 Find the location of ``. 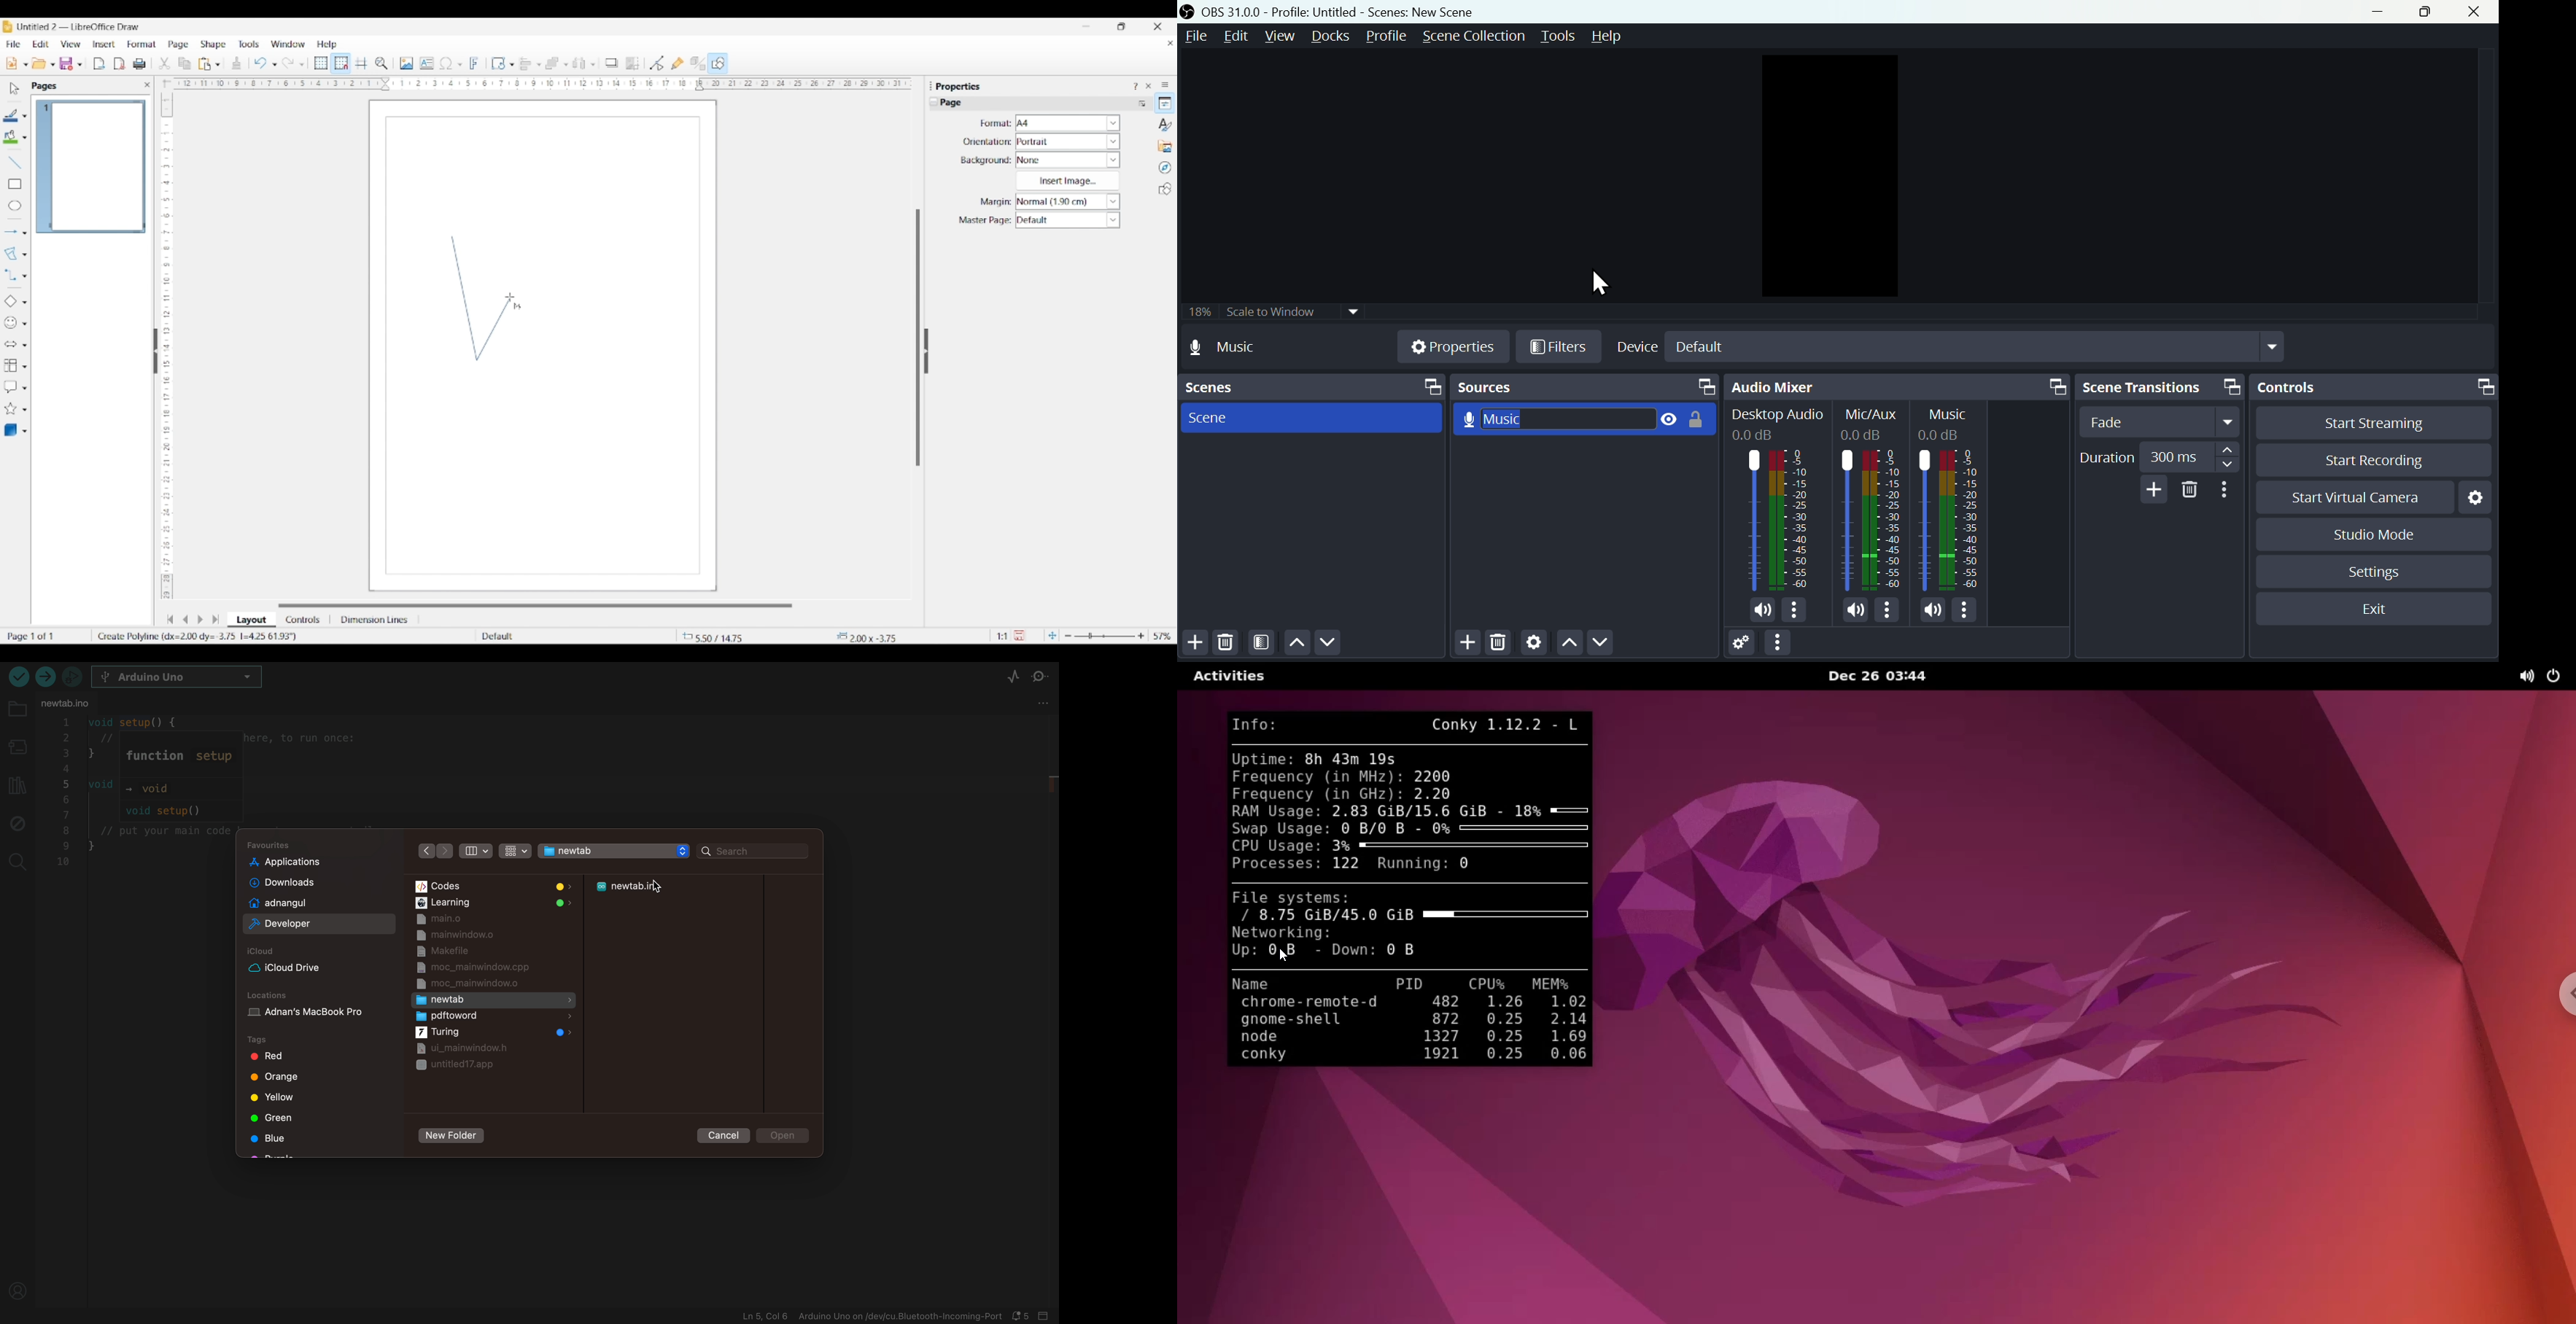

 is located at coordinates (1947, 518).